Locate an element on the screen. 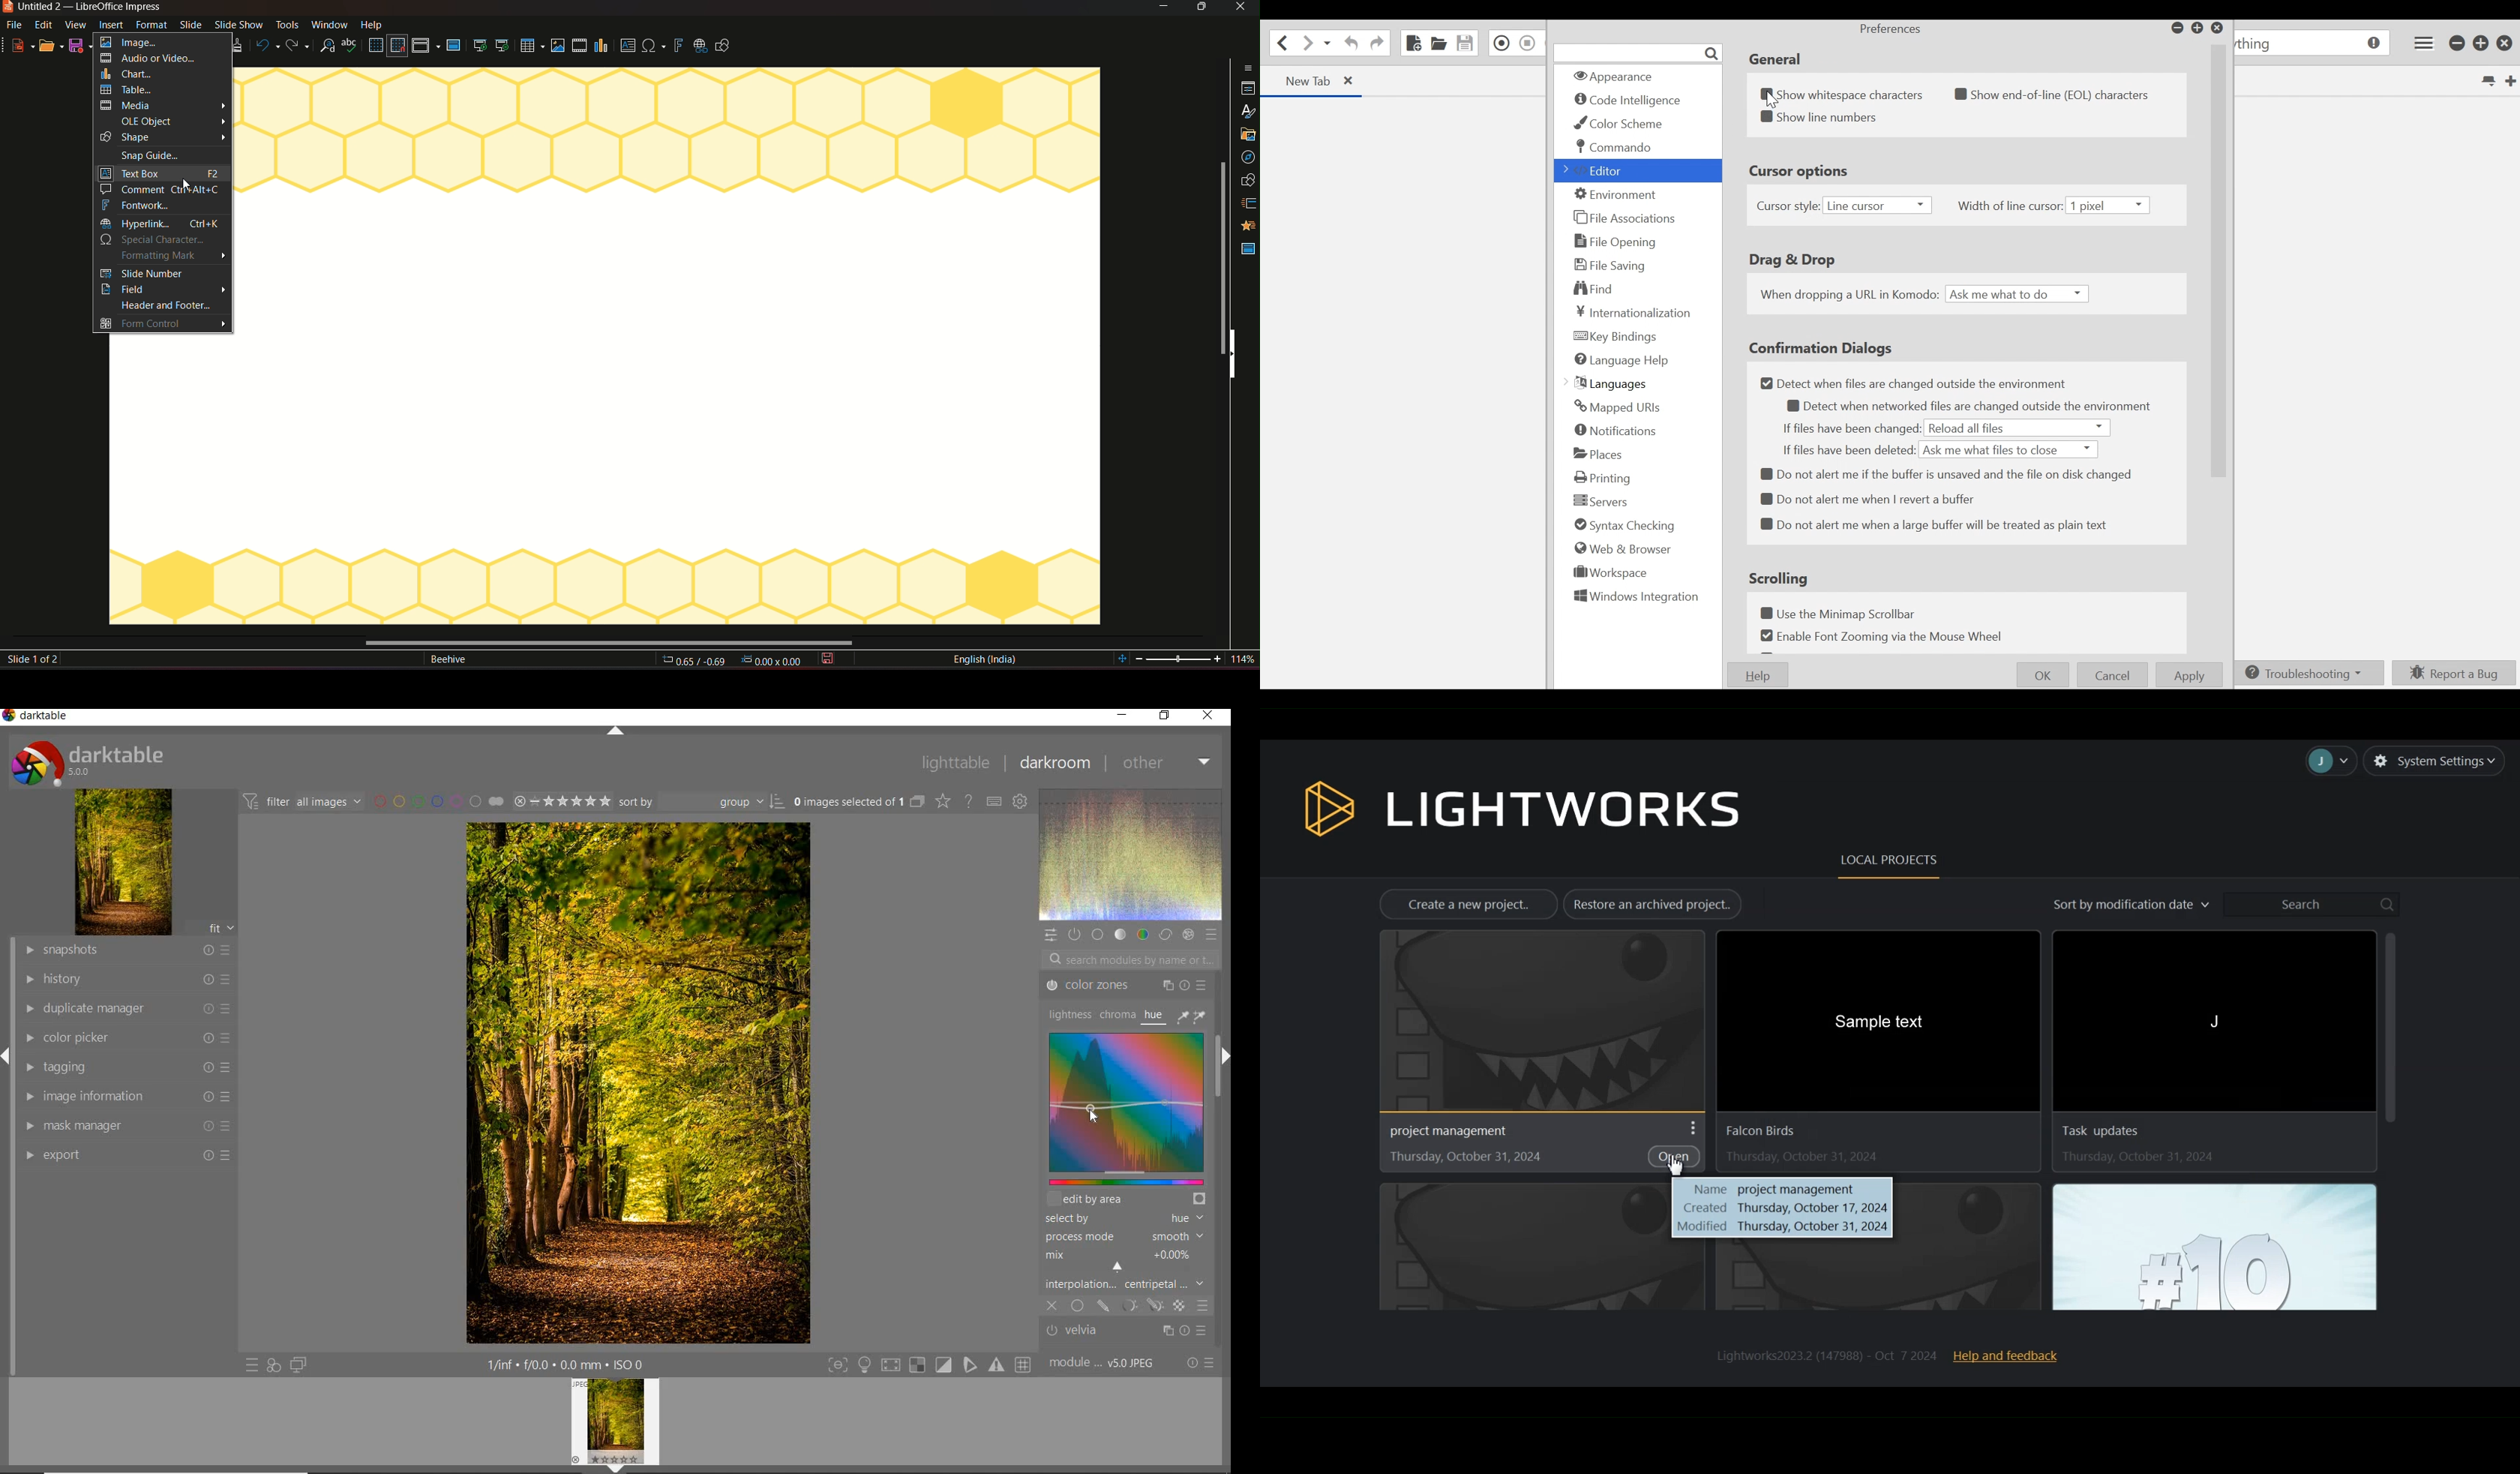  IMAGE PREVIEW is located at coordinates (616, 1426).